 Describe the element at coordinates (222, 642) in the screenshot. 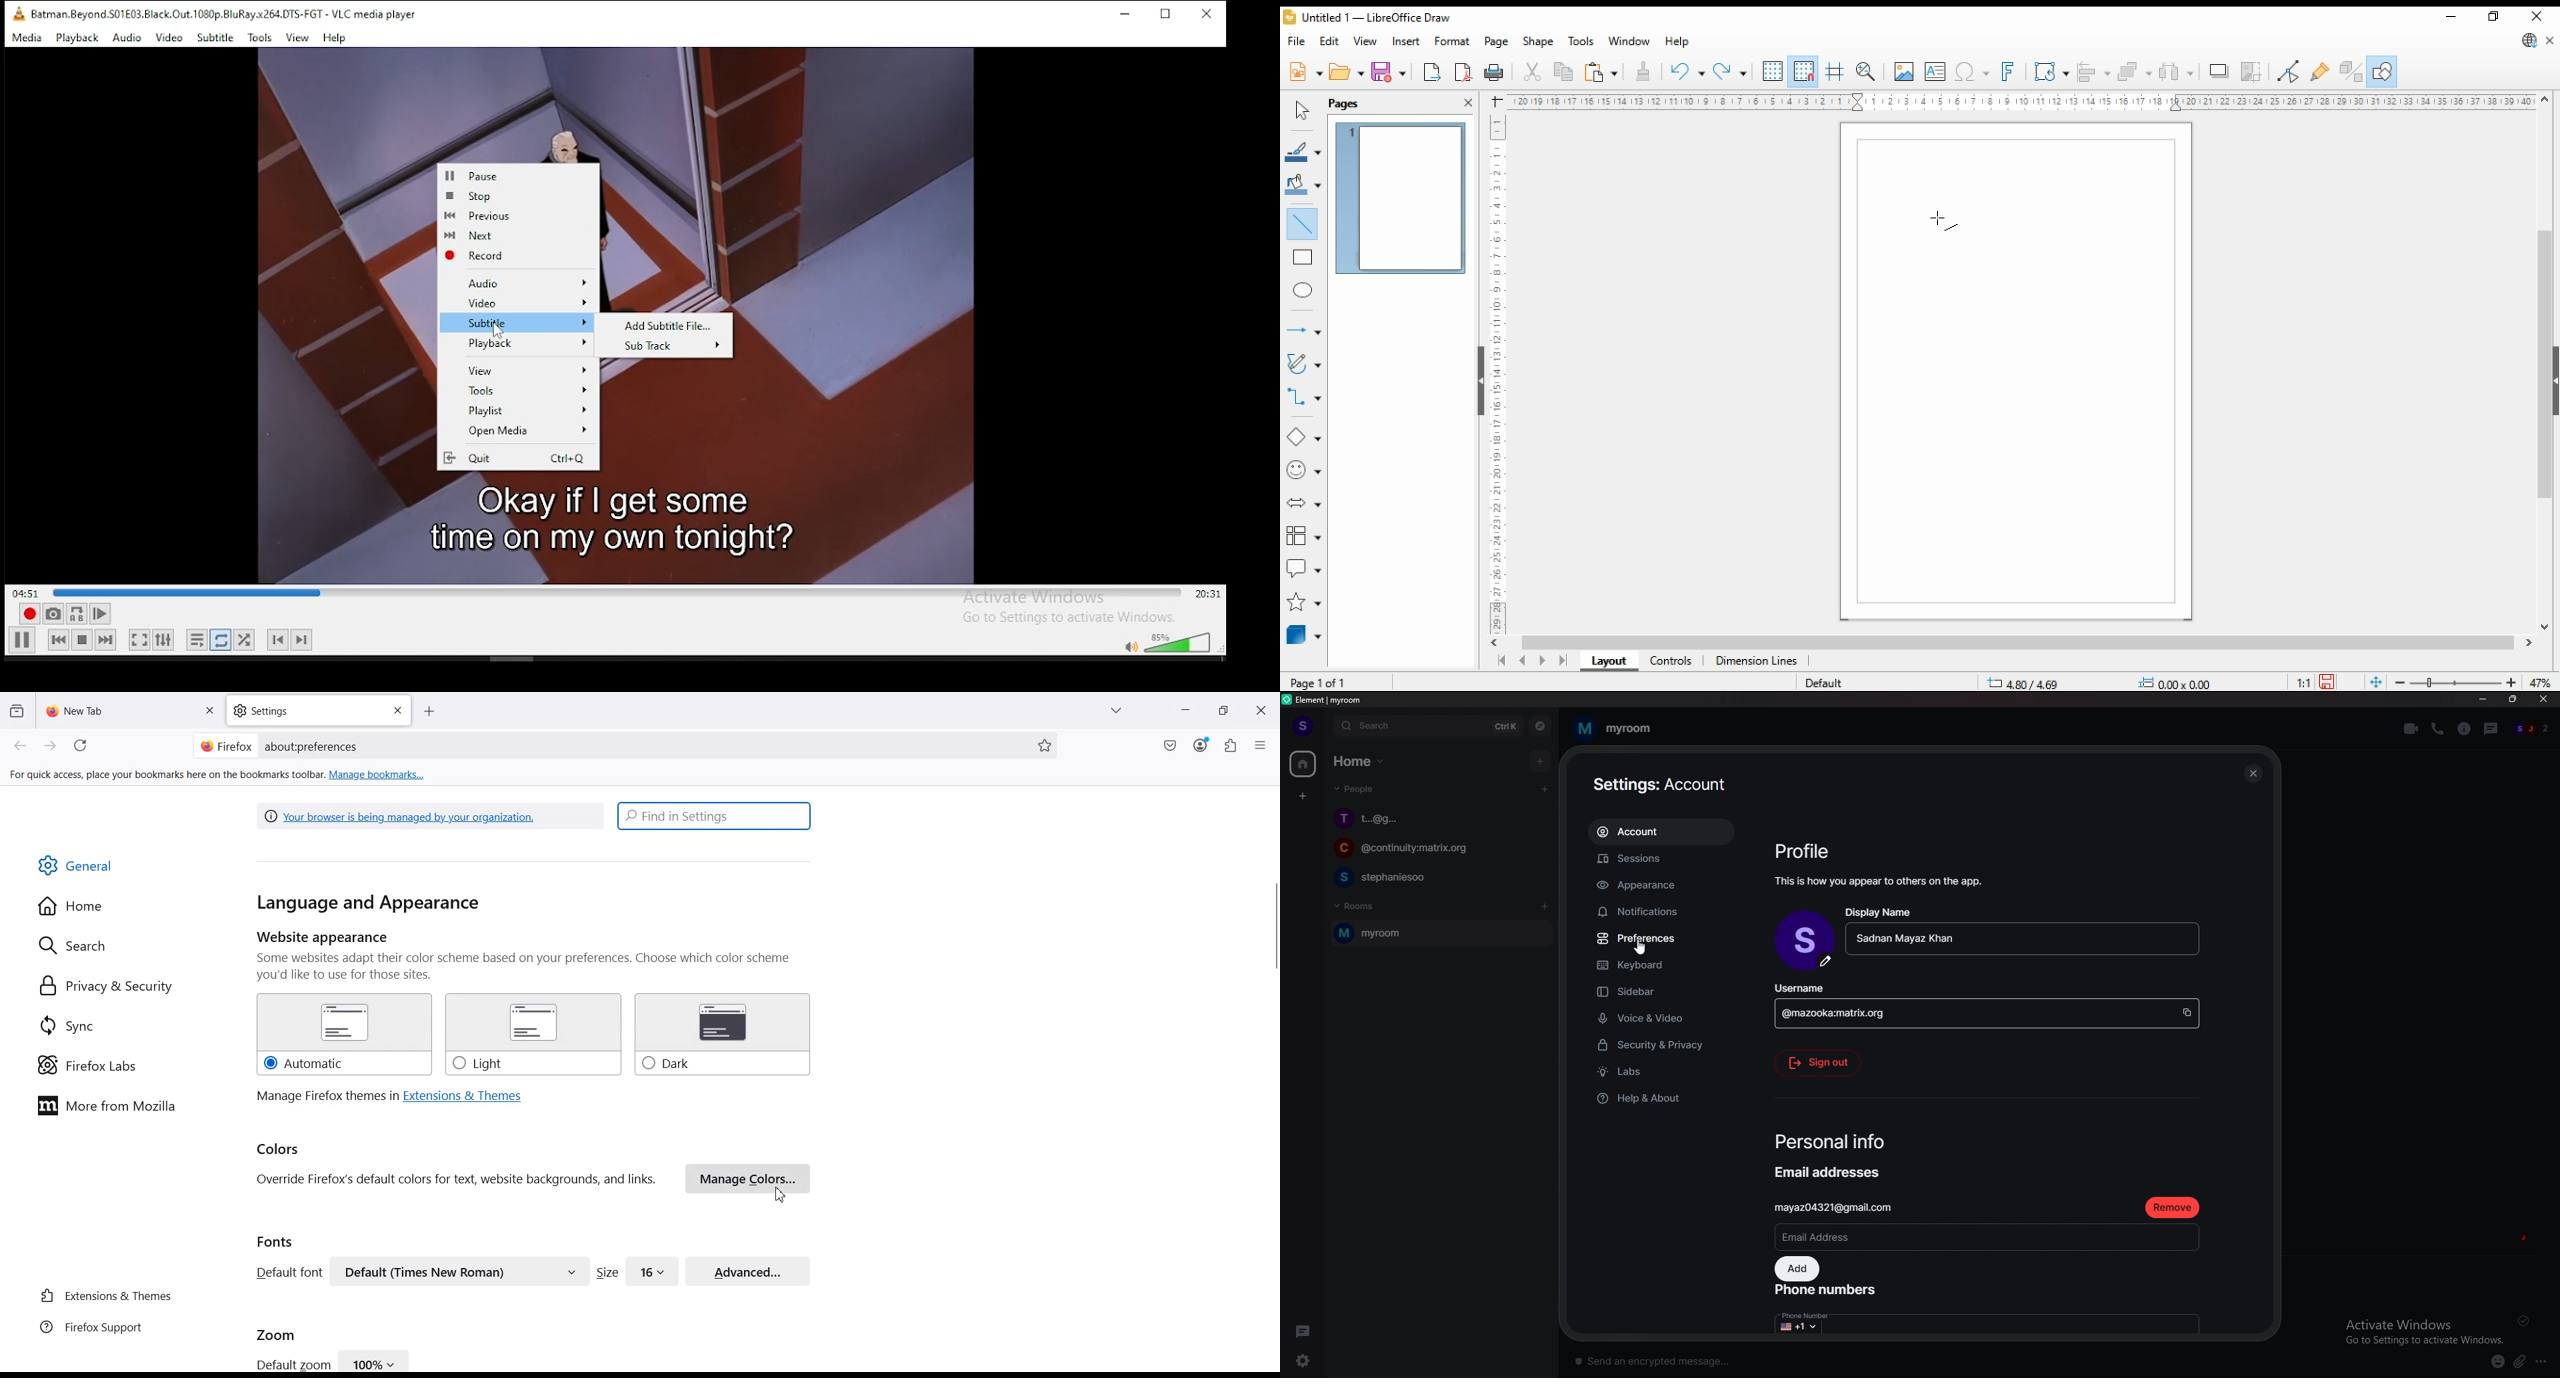

I see `repeat` at that location.